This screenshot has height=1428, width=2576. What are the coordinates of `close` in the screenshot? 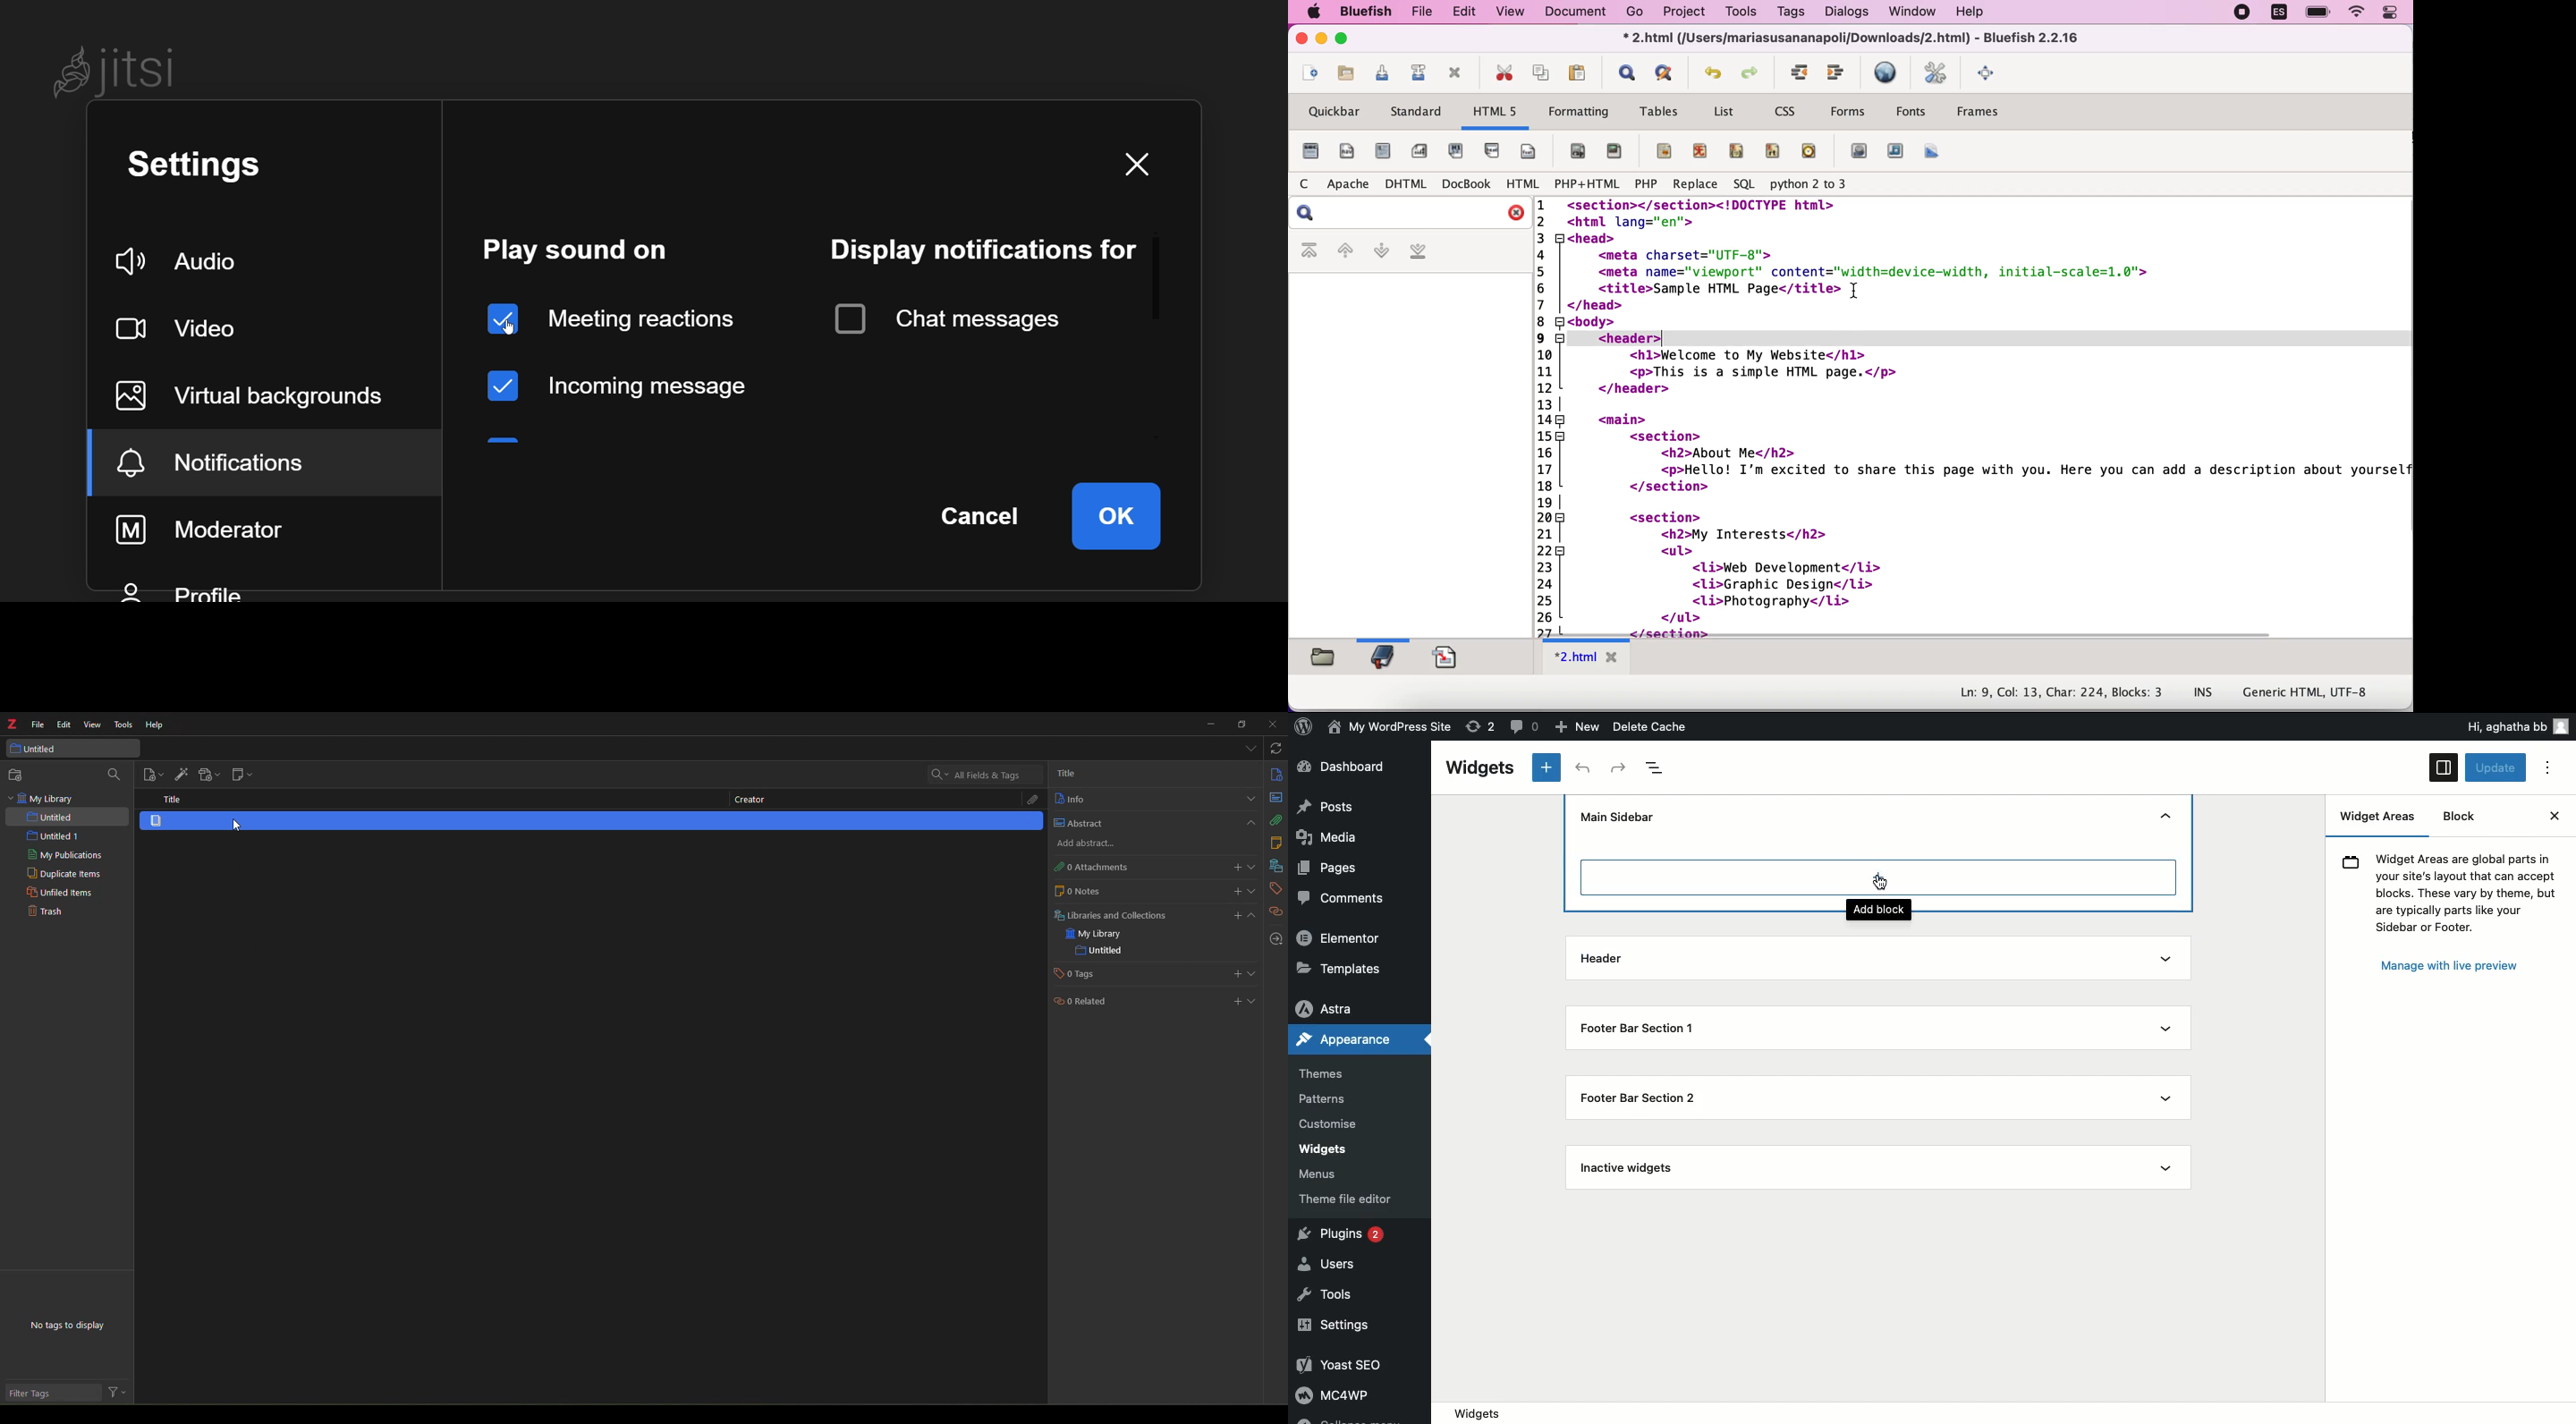 It's located at (1271, 725).